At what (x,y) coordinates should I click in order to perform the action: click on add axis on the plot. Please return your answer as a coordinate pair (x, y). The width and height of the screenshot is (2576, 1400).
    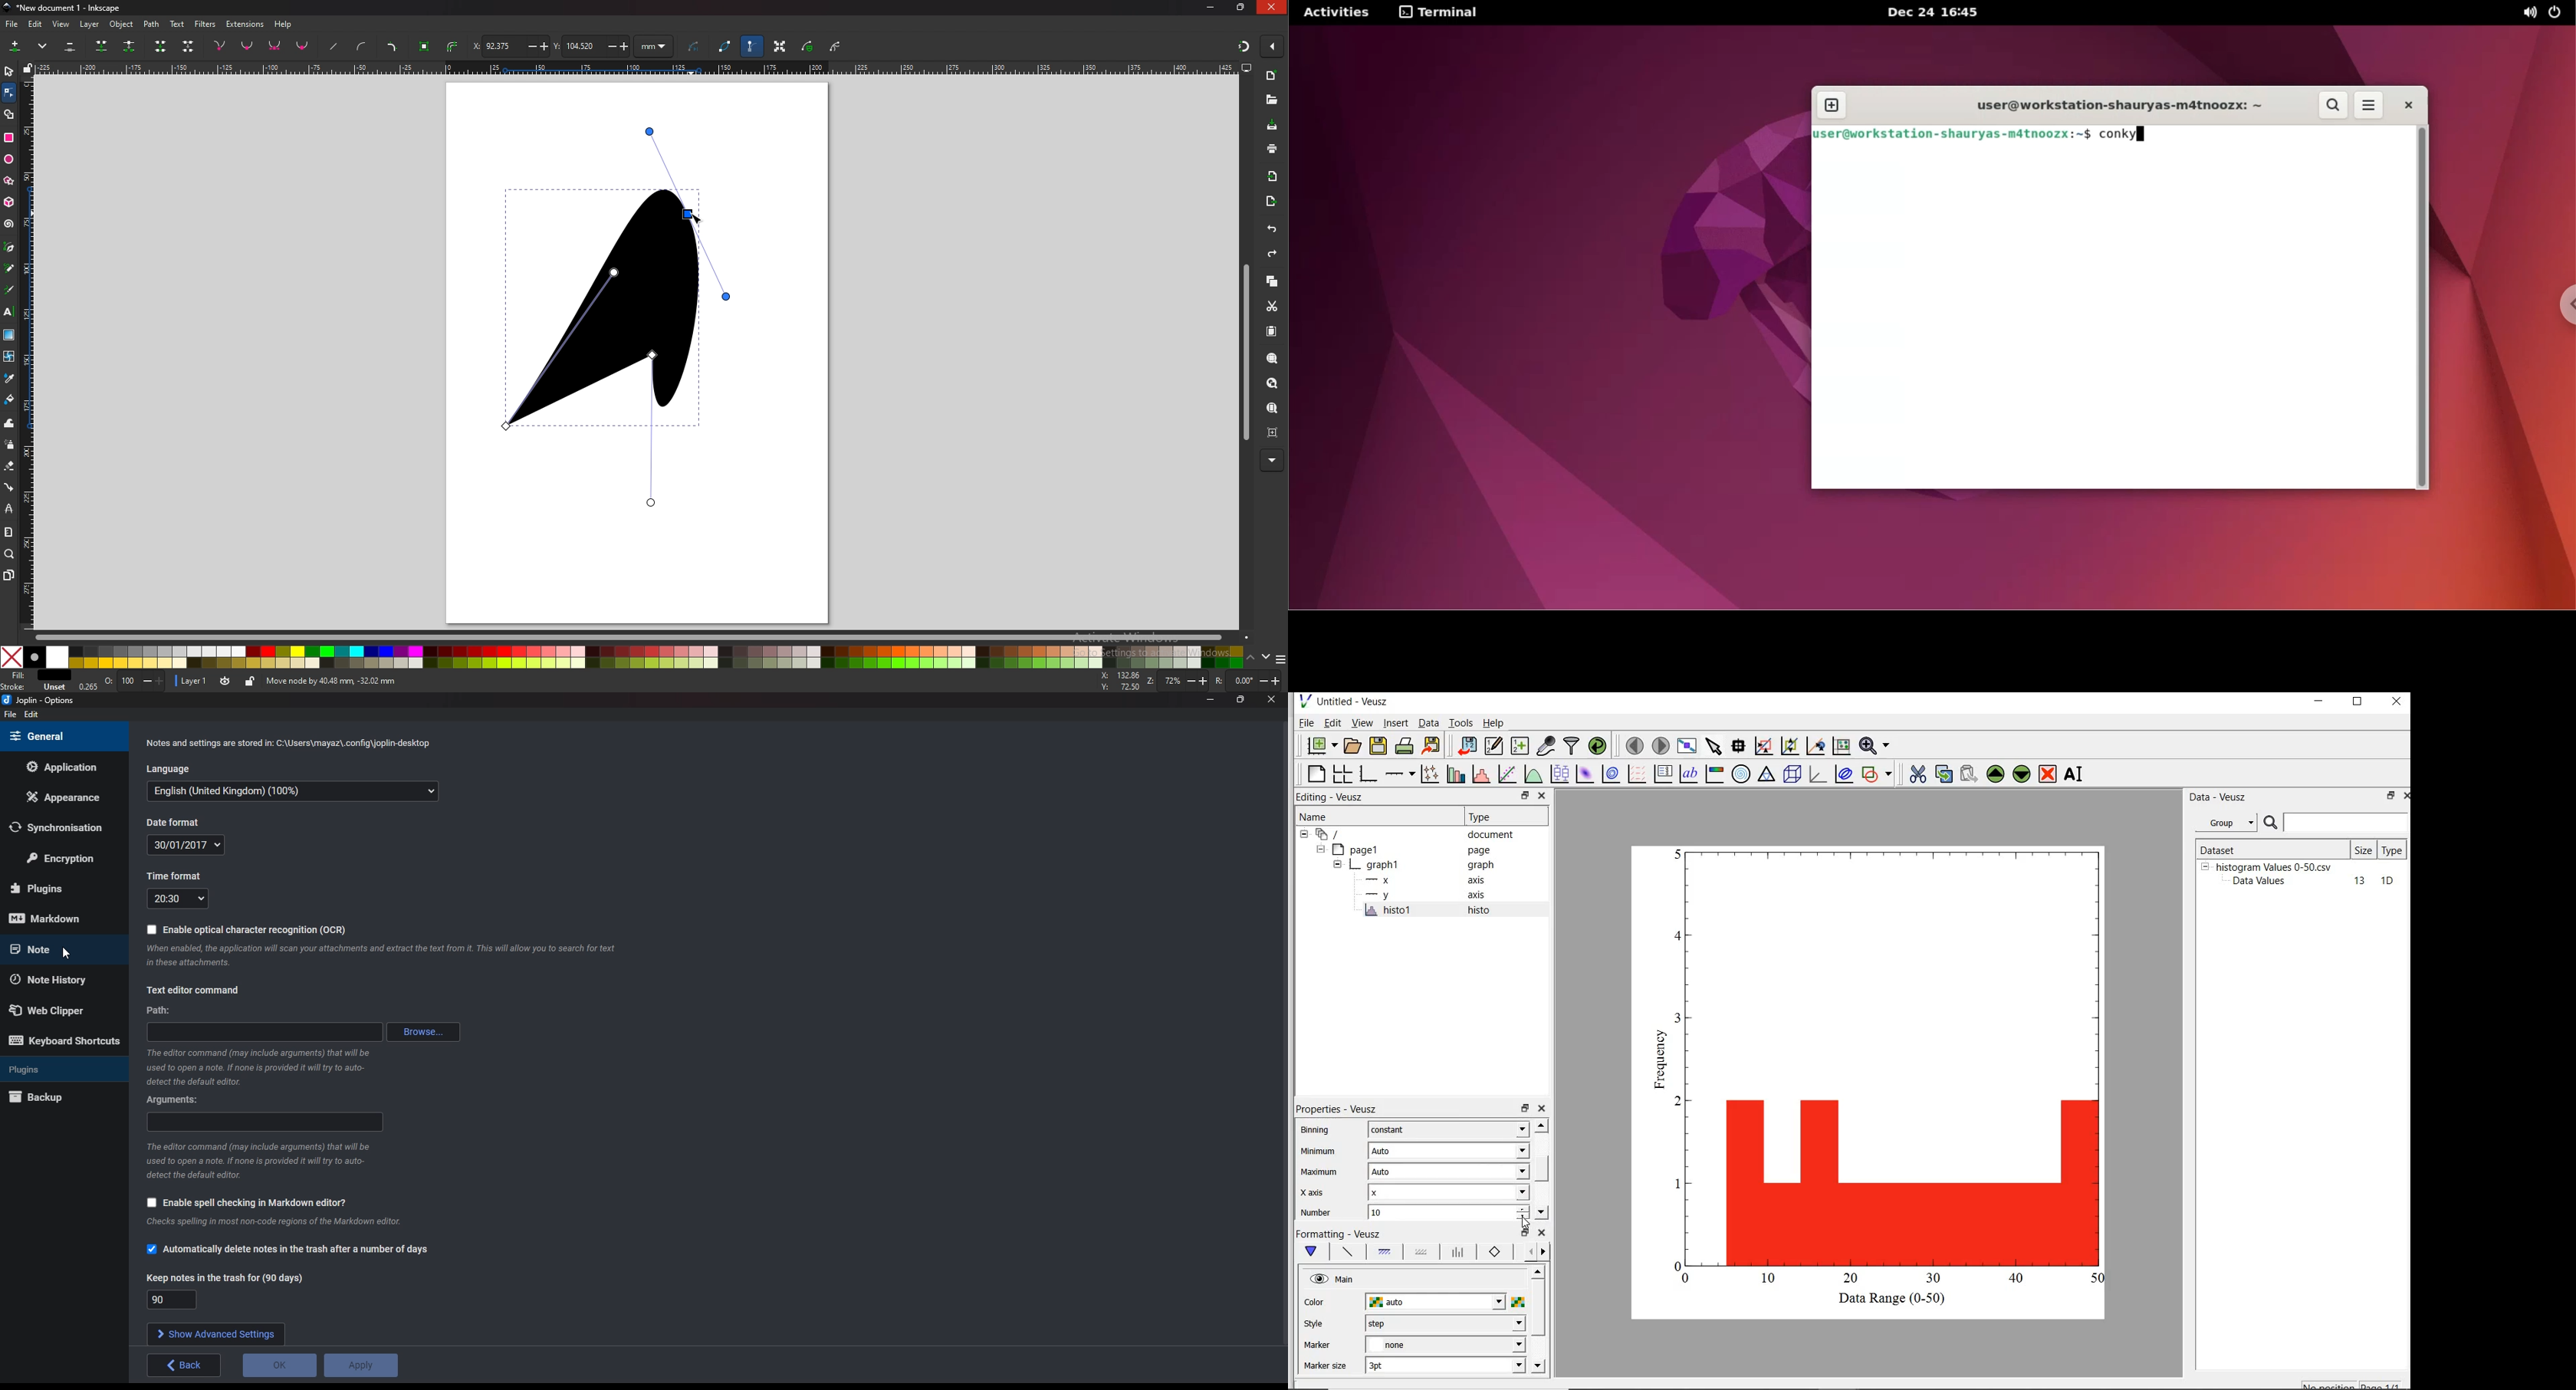
    Looking at the image, I should click on (1400, 773).